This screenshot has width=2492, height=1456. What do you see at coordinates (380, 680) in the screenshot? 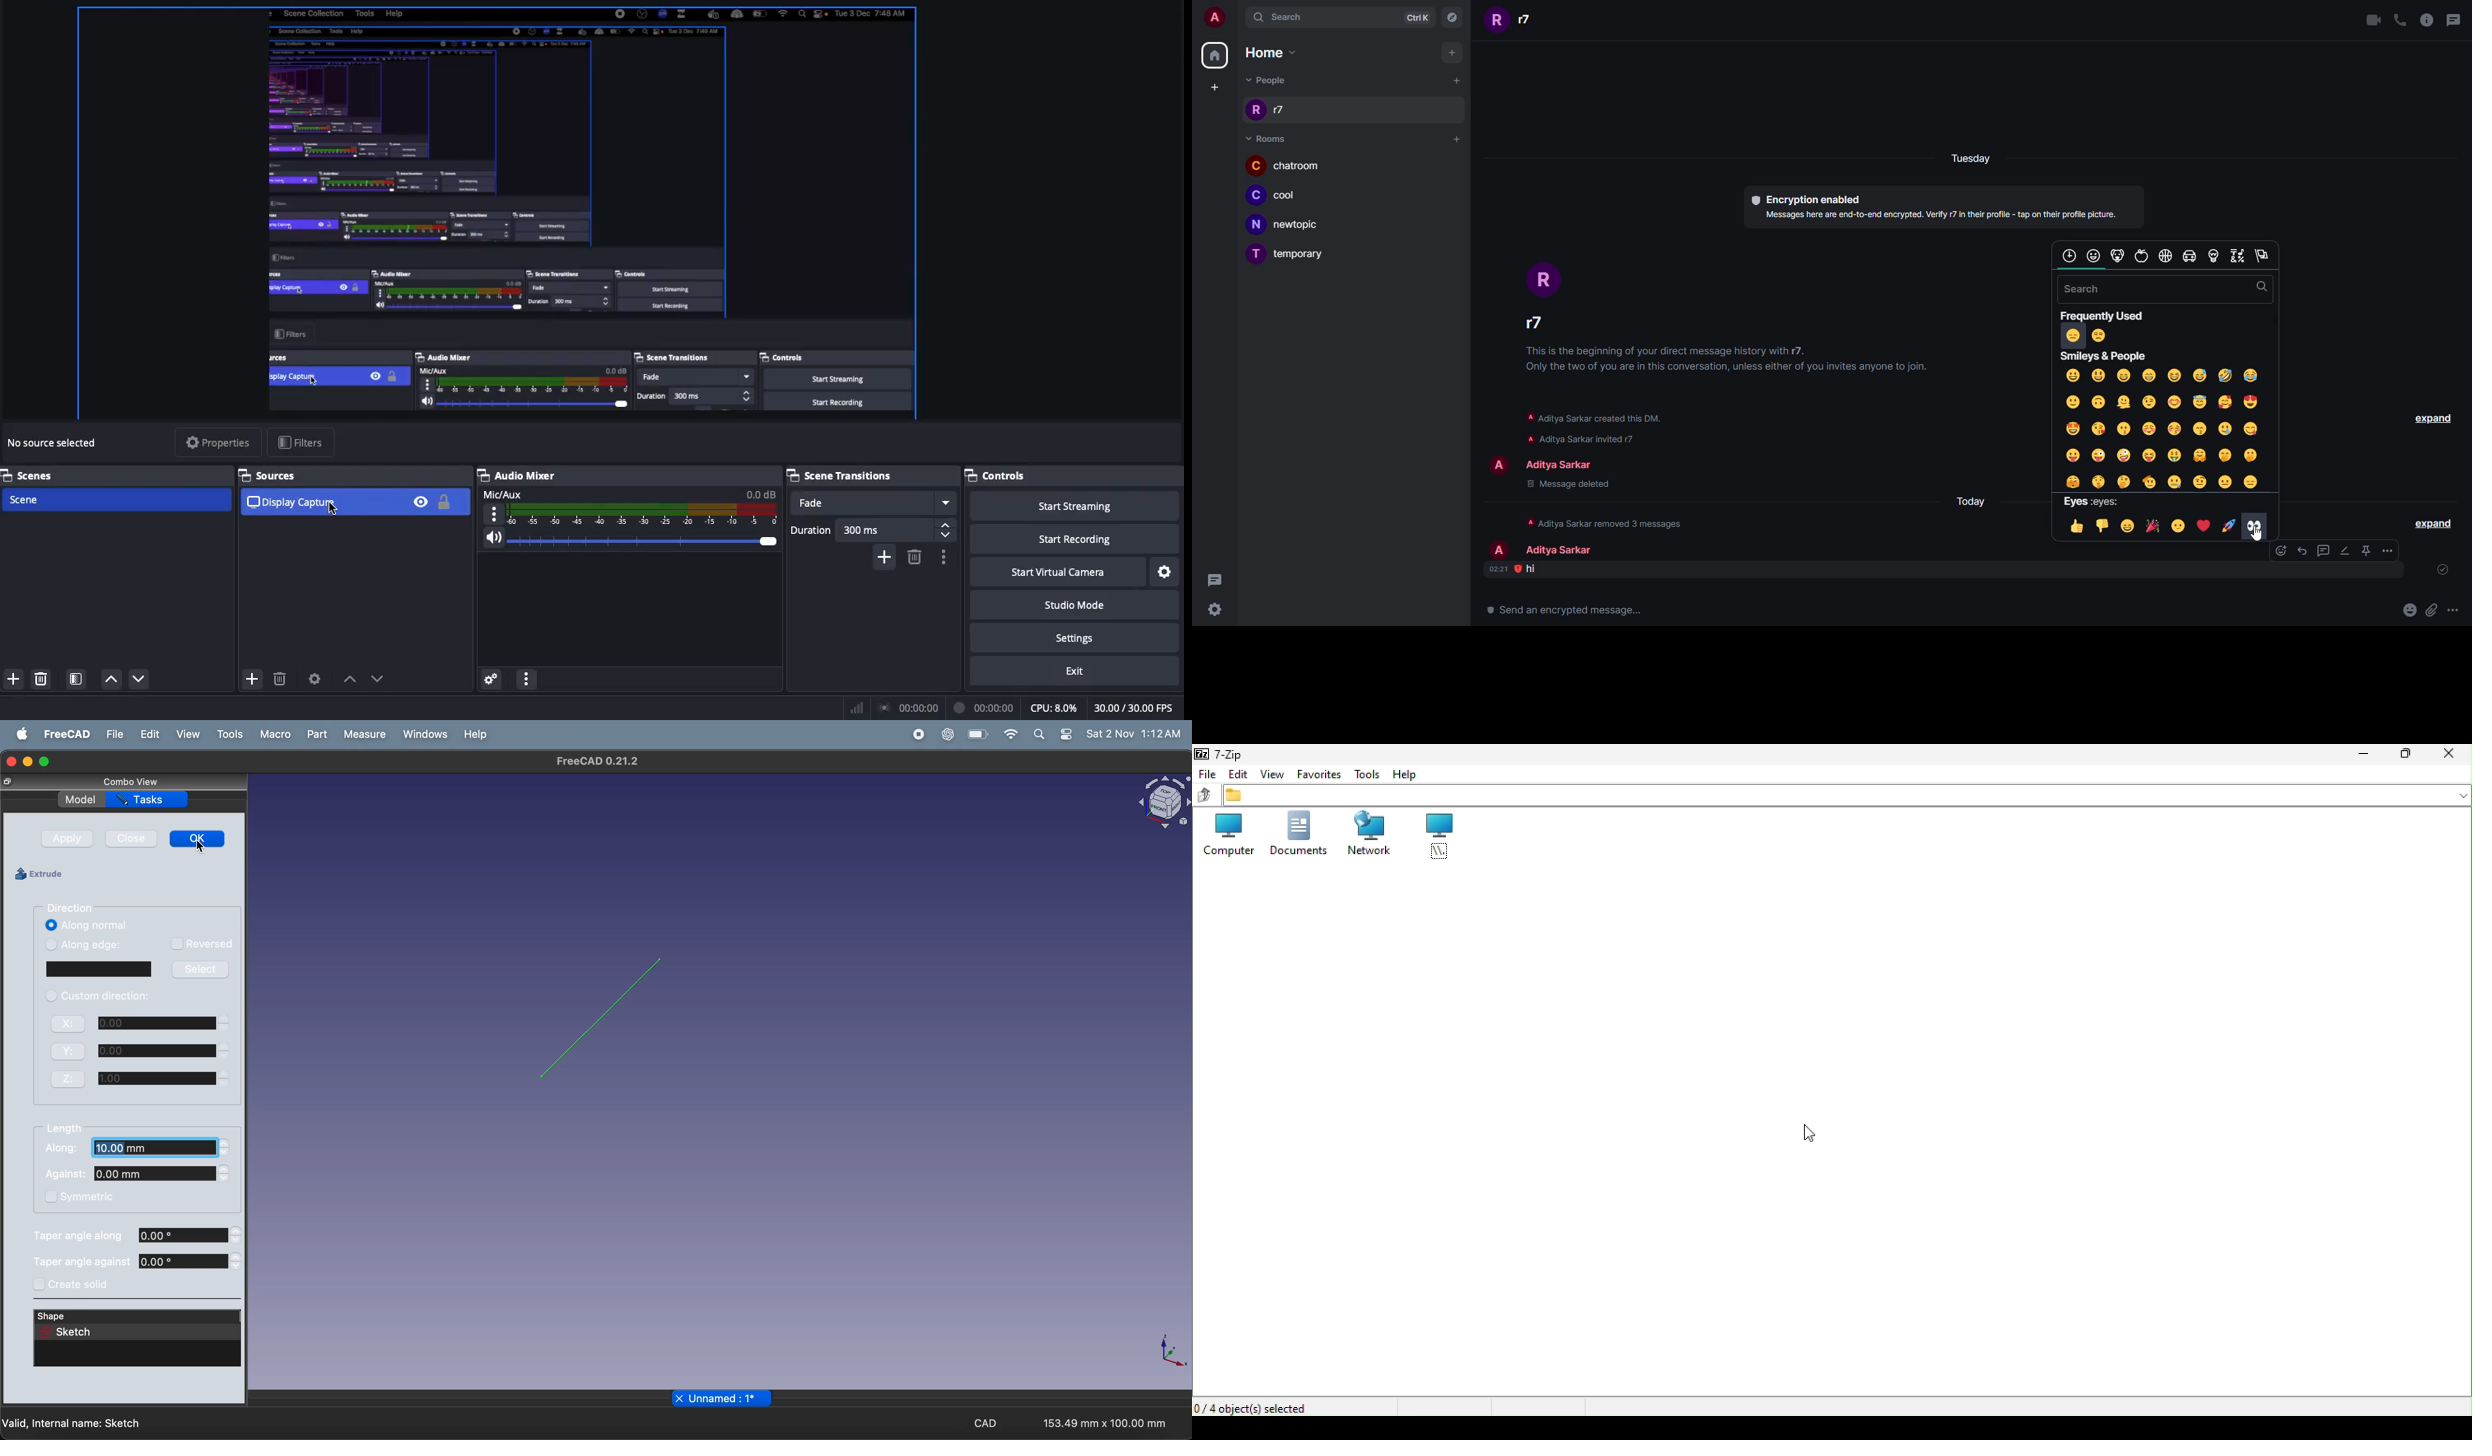
I see `move down` at bounding box center [380, 680].